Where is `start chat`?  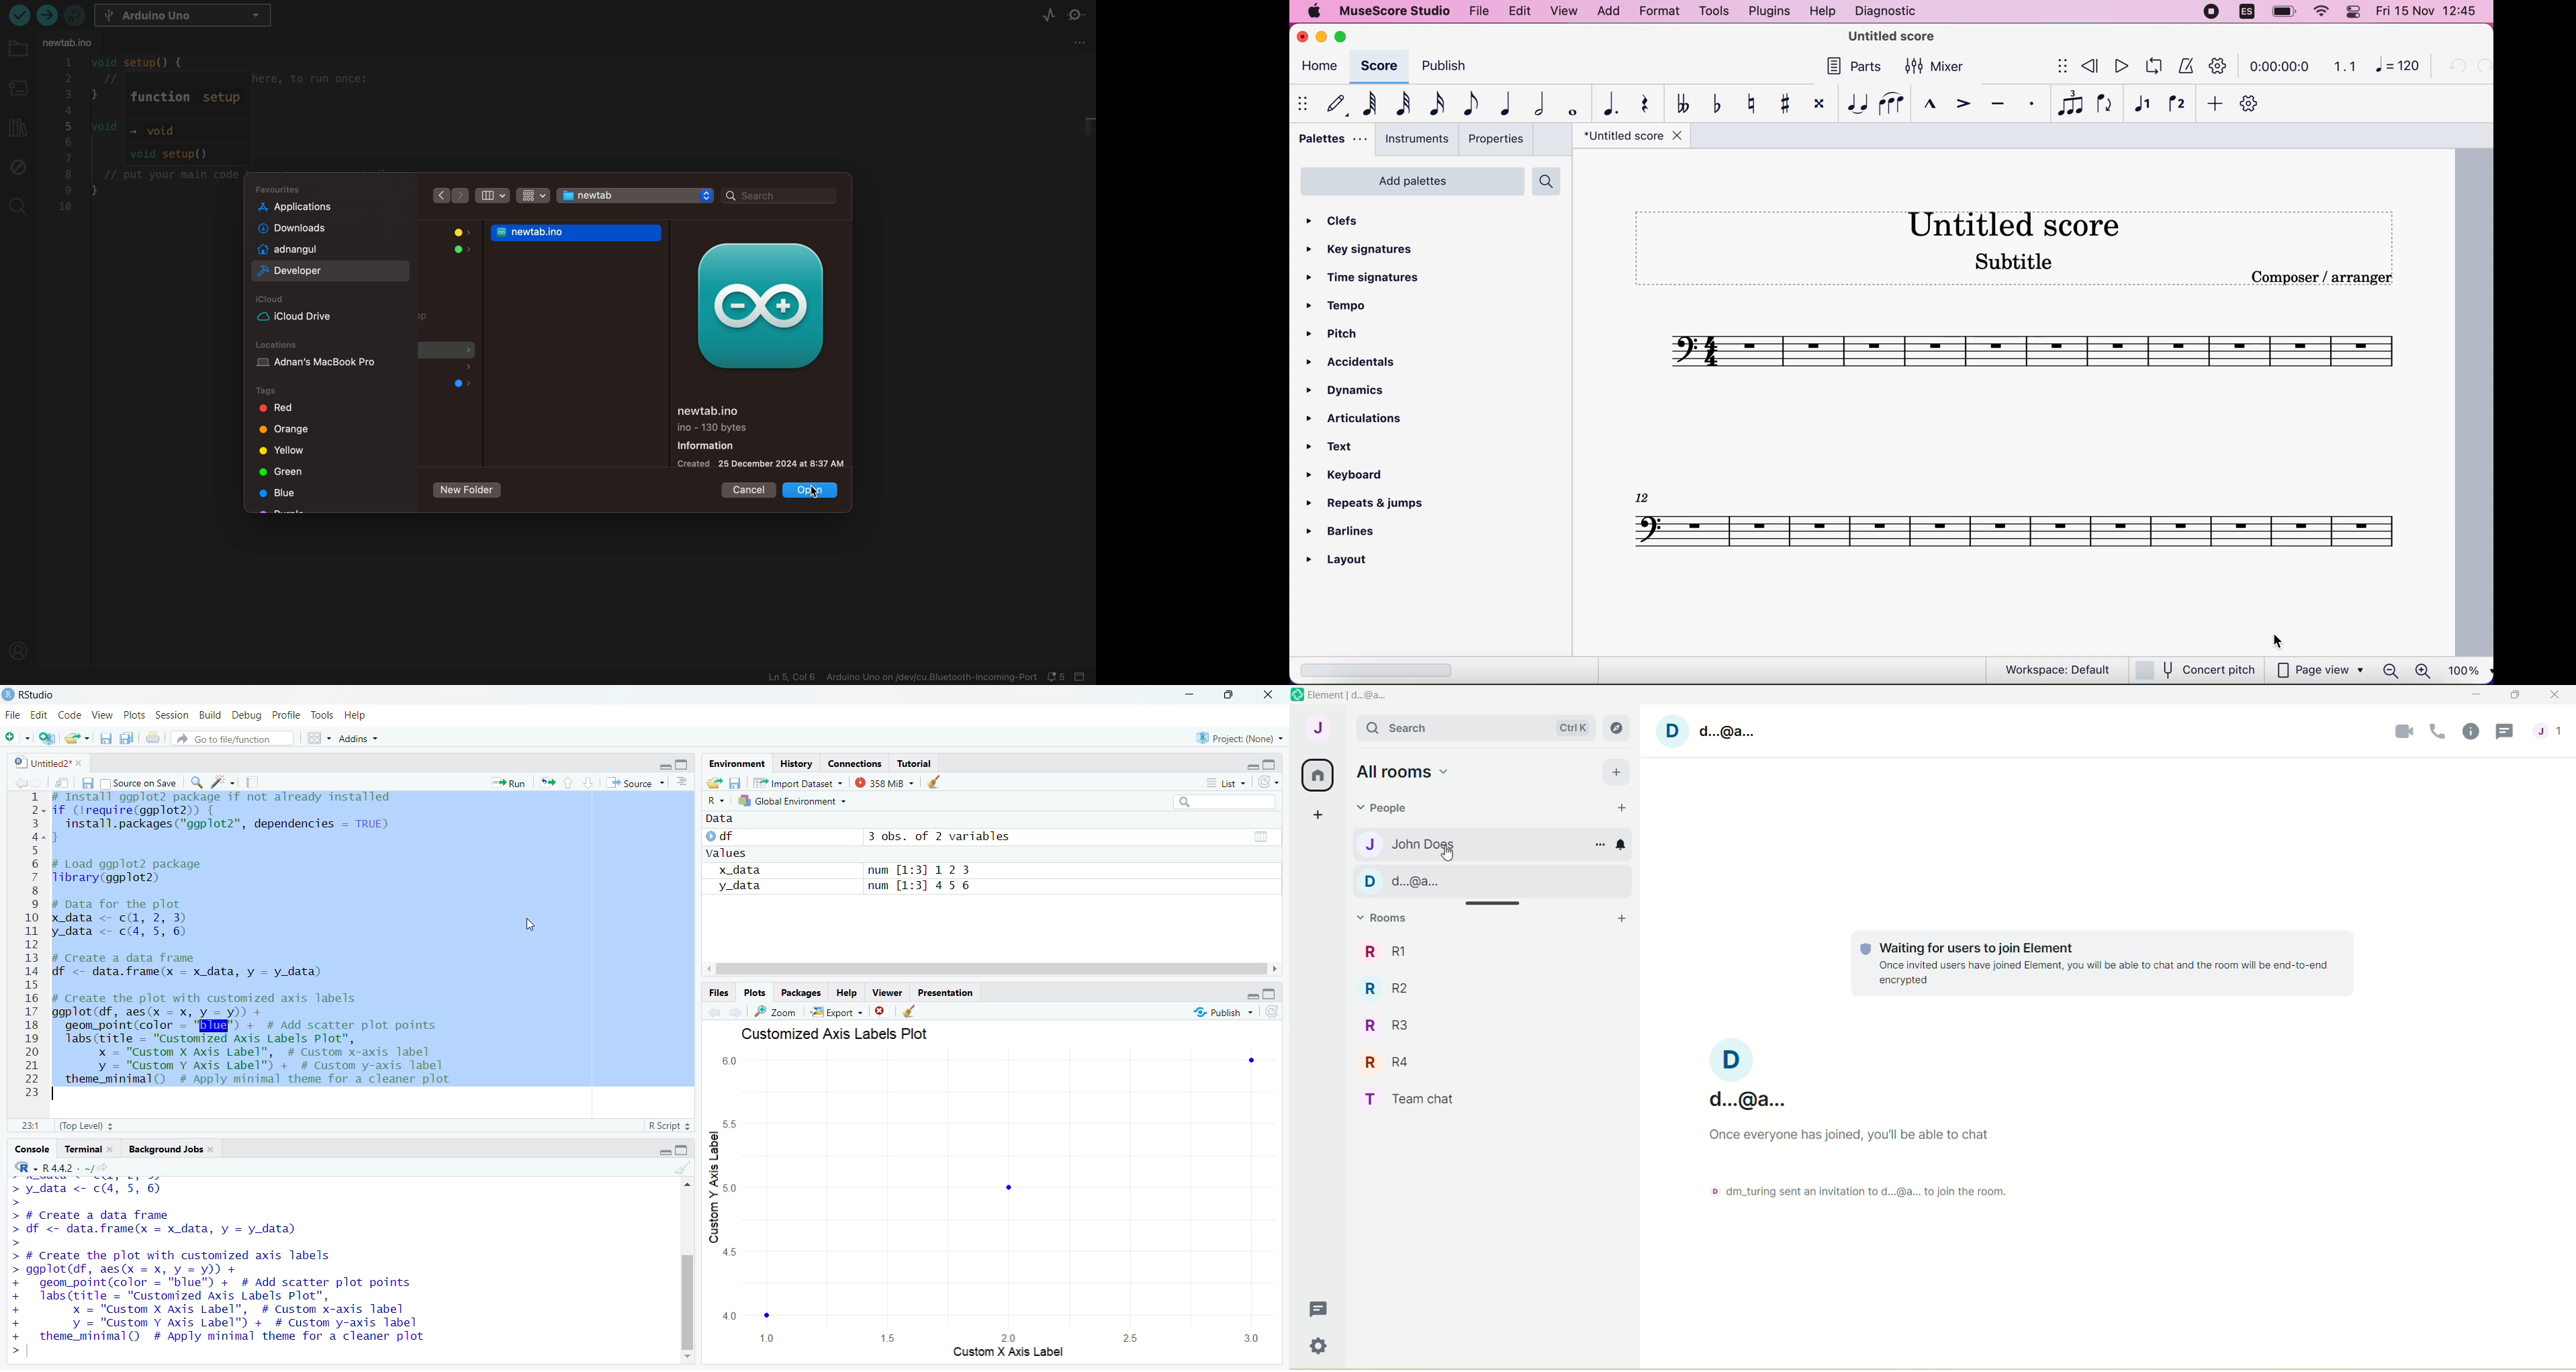 start chat is located at coordinates (1620, 809).